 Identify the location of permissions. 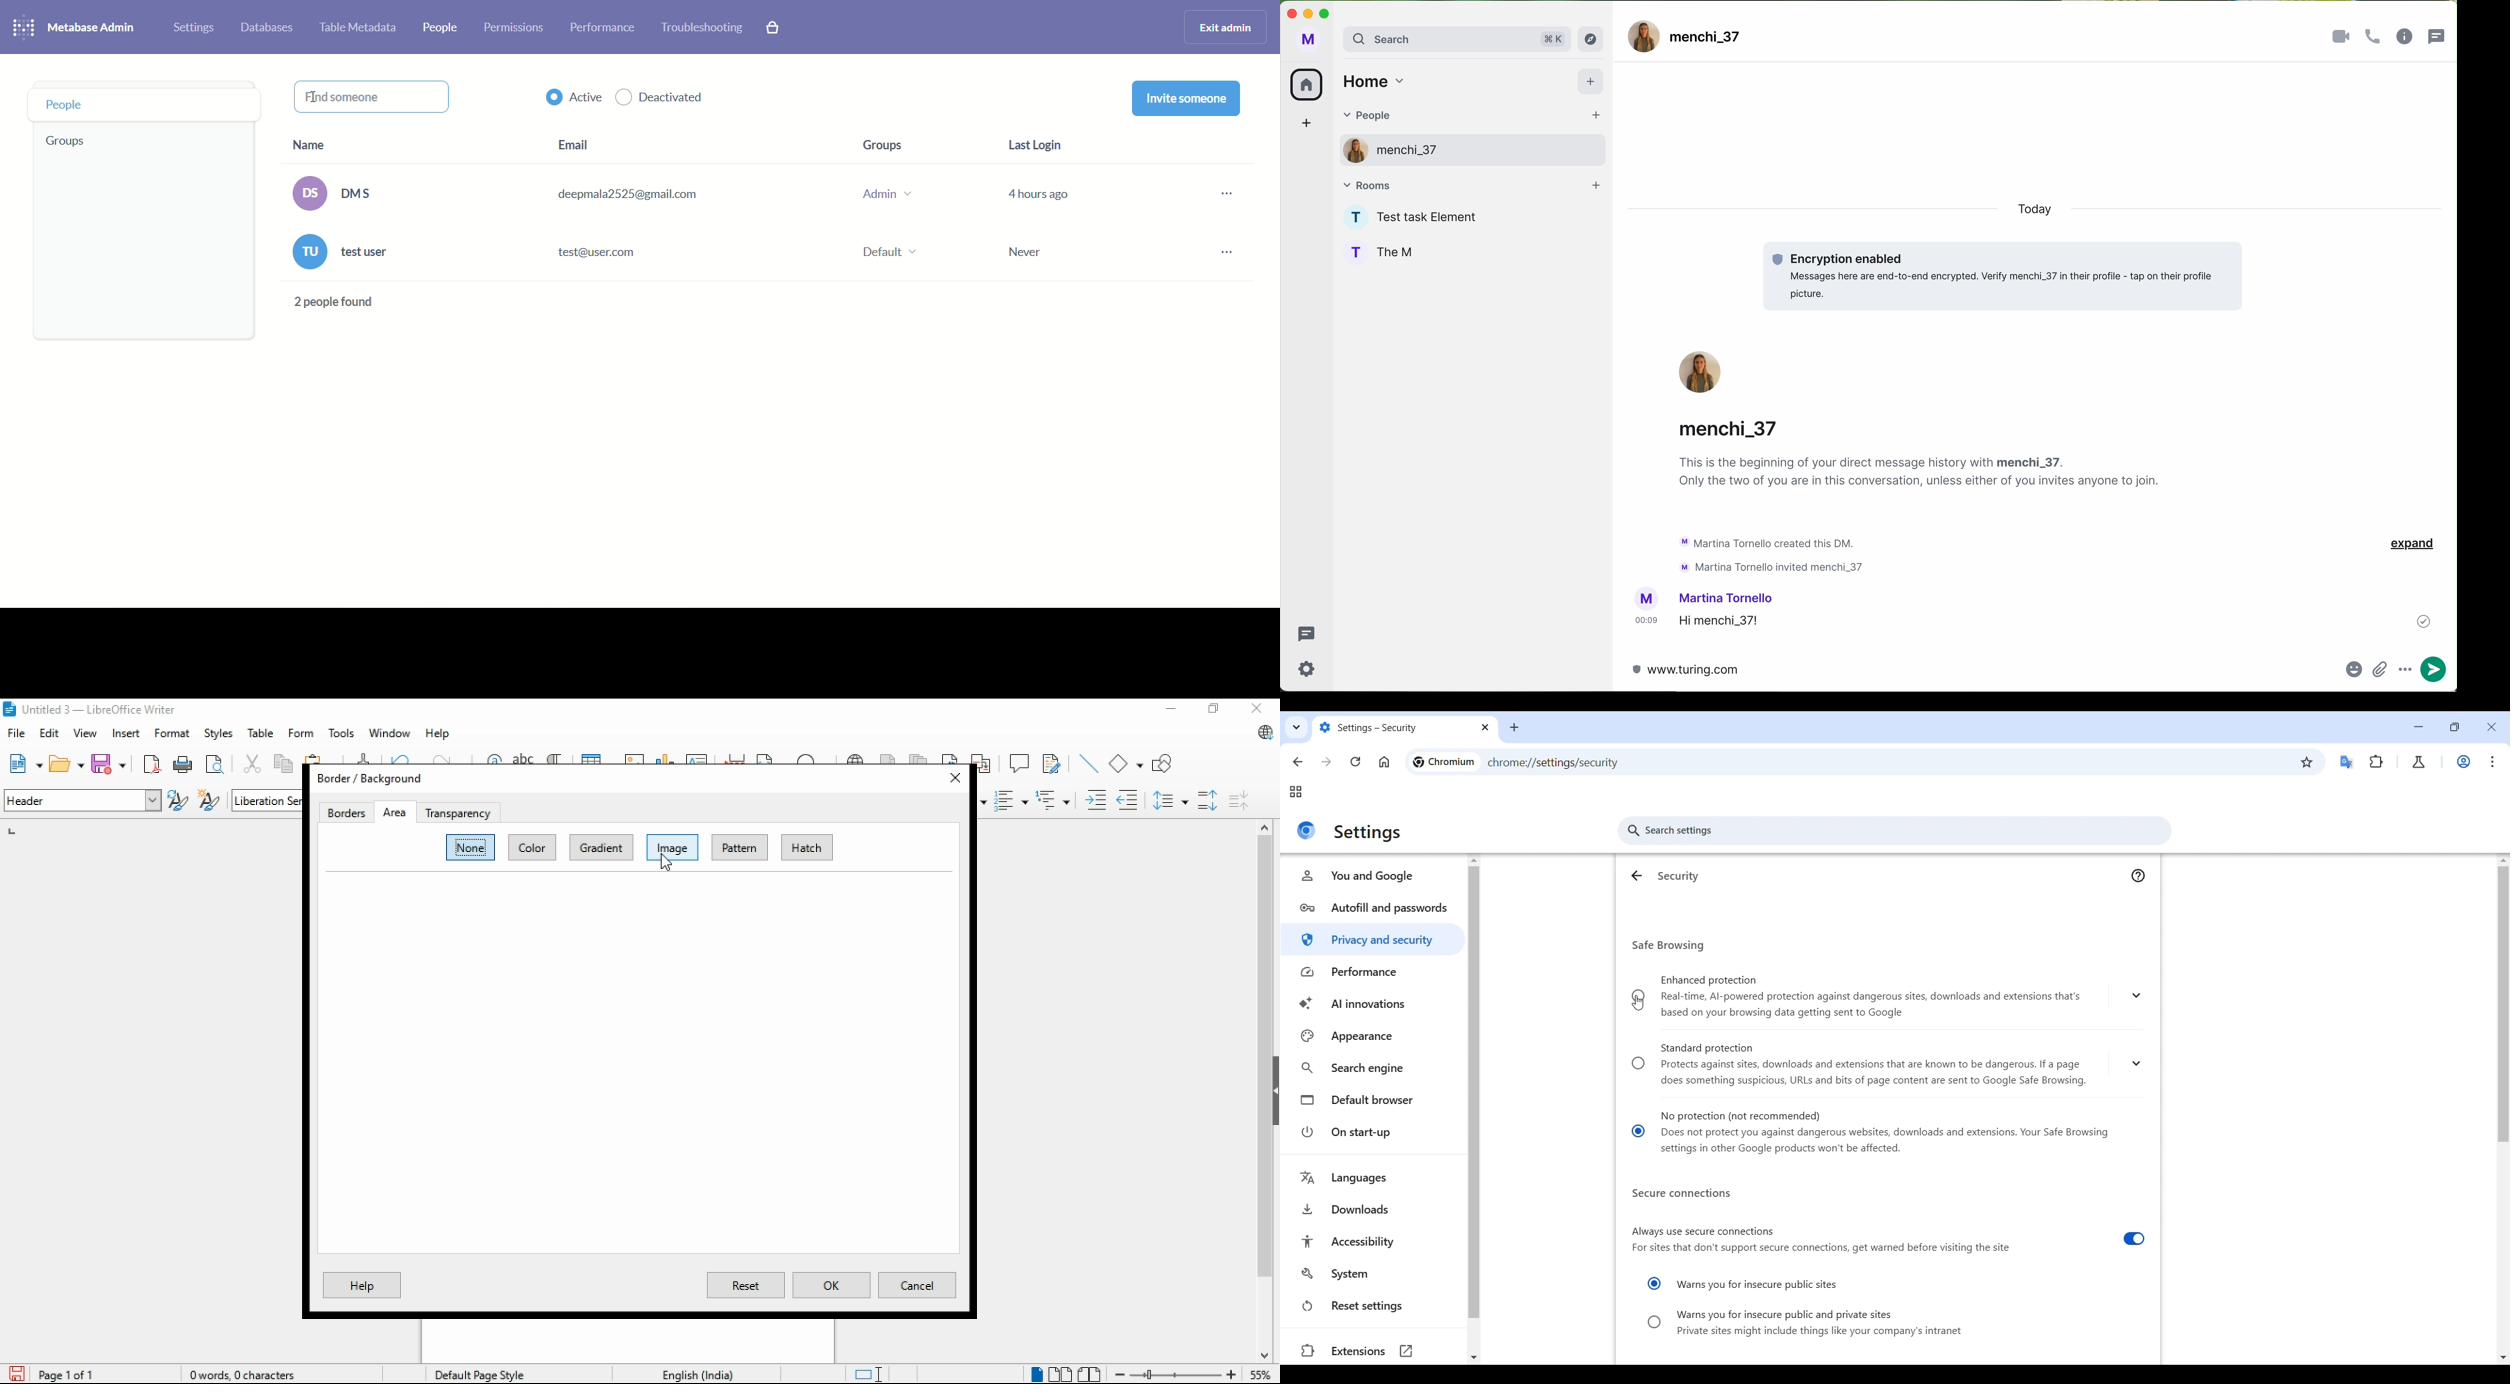
(515, 27).